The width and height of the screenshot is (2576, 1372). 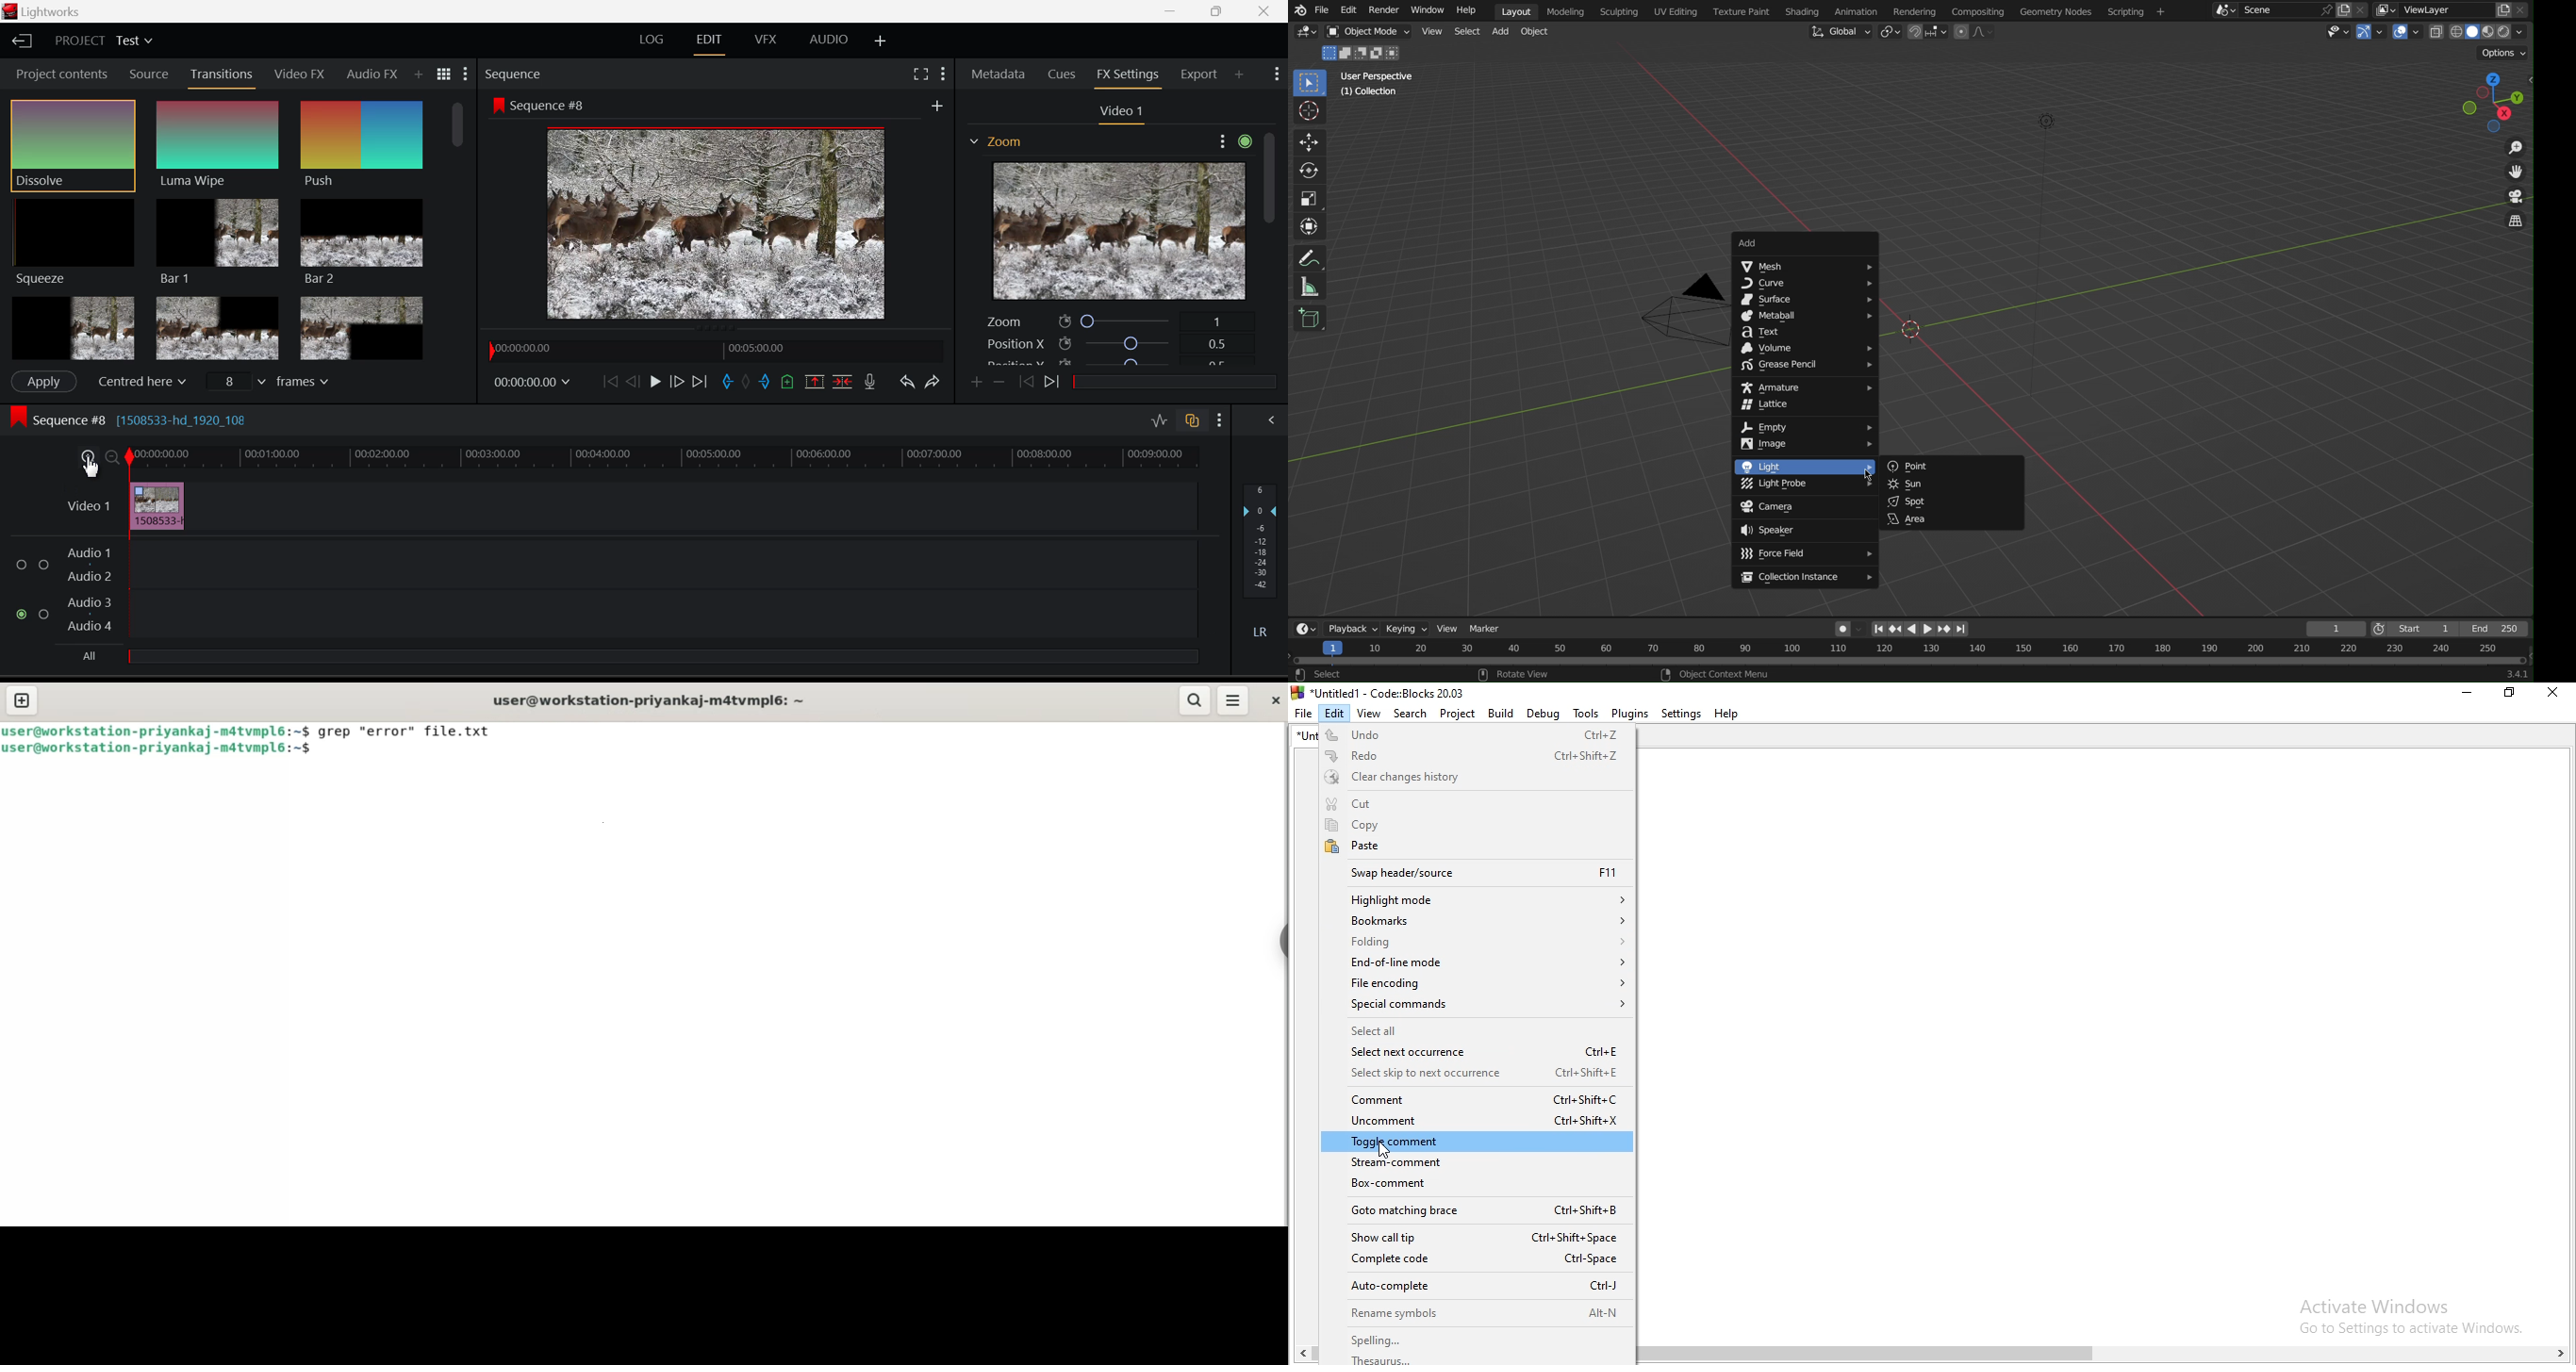 I want to click on Scroll Bar, so click(x=459, y=239).